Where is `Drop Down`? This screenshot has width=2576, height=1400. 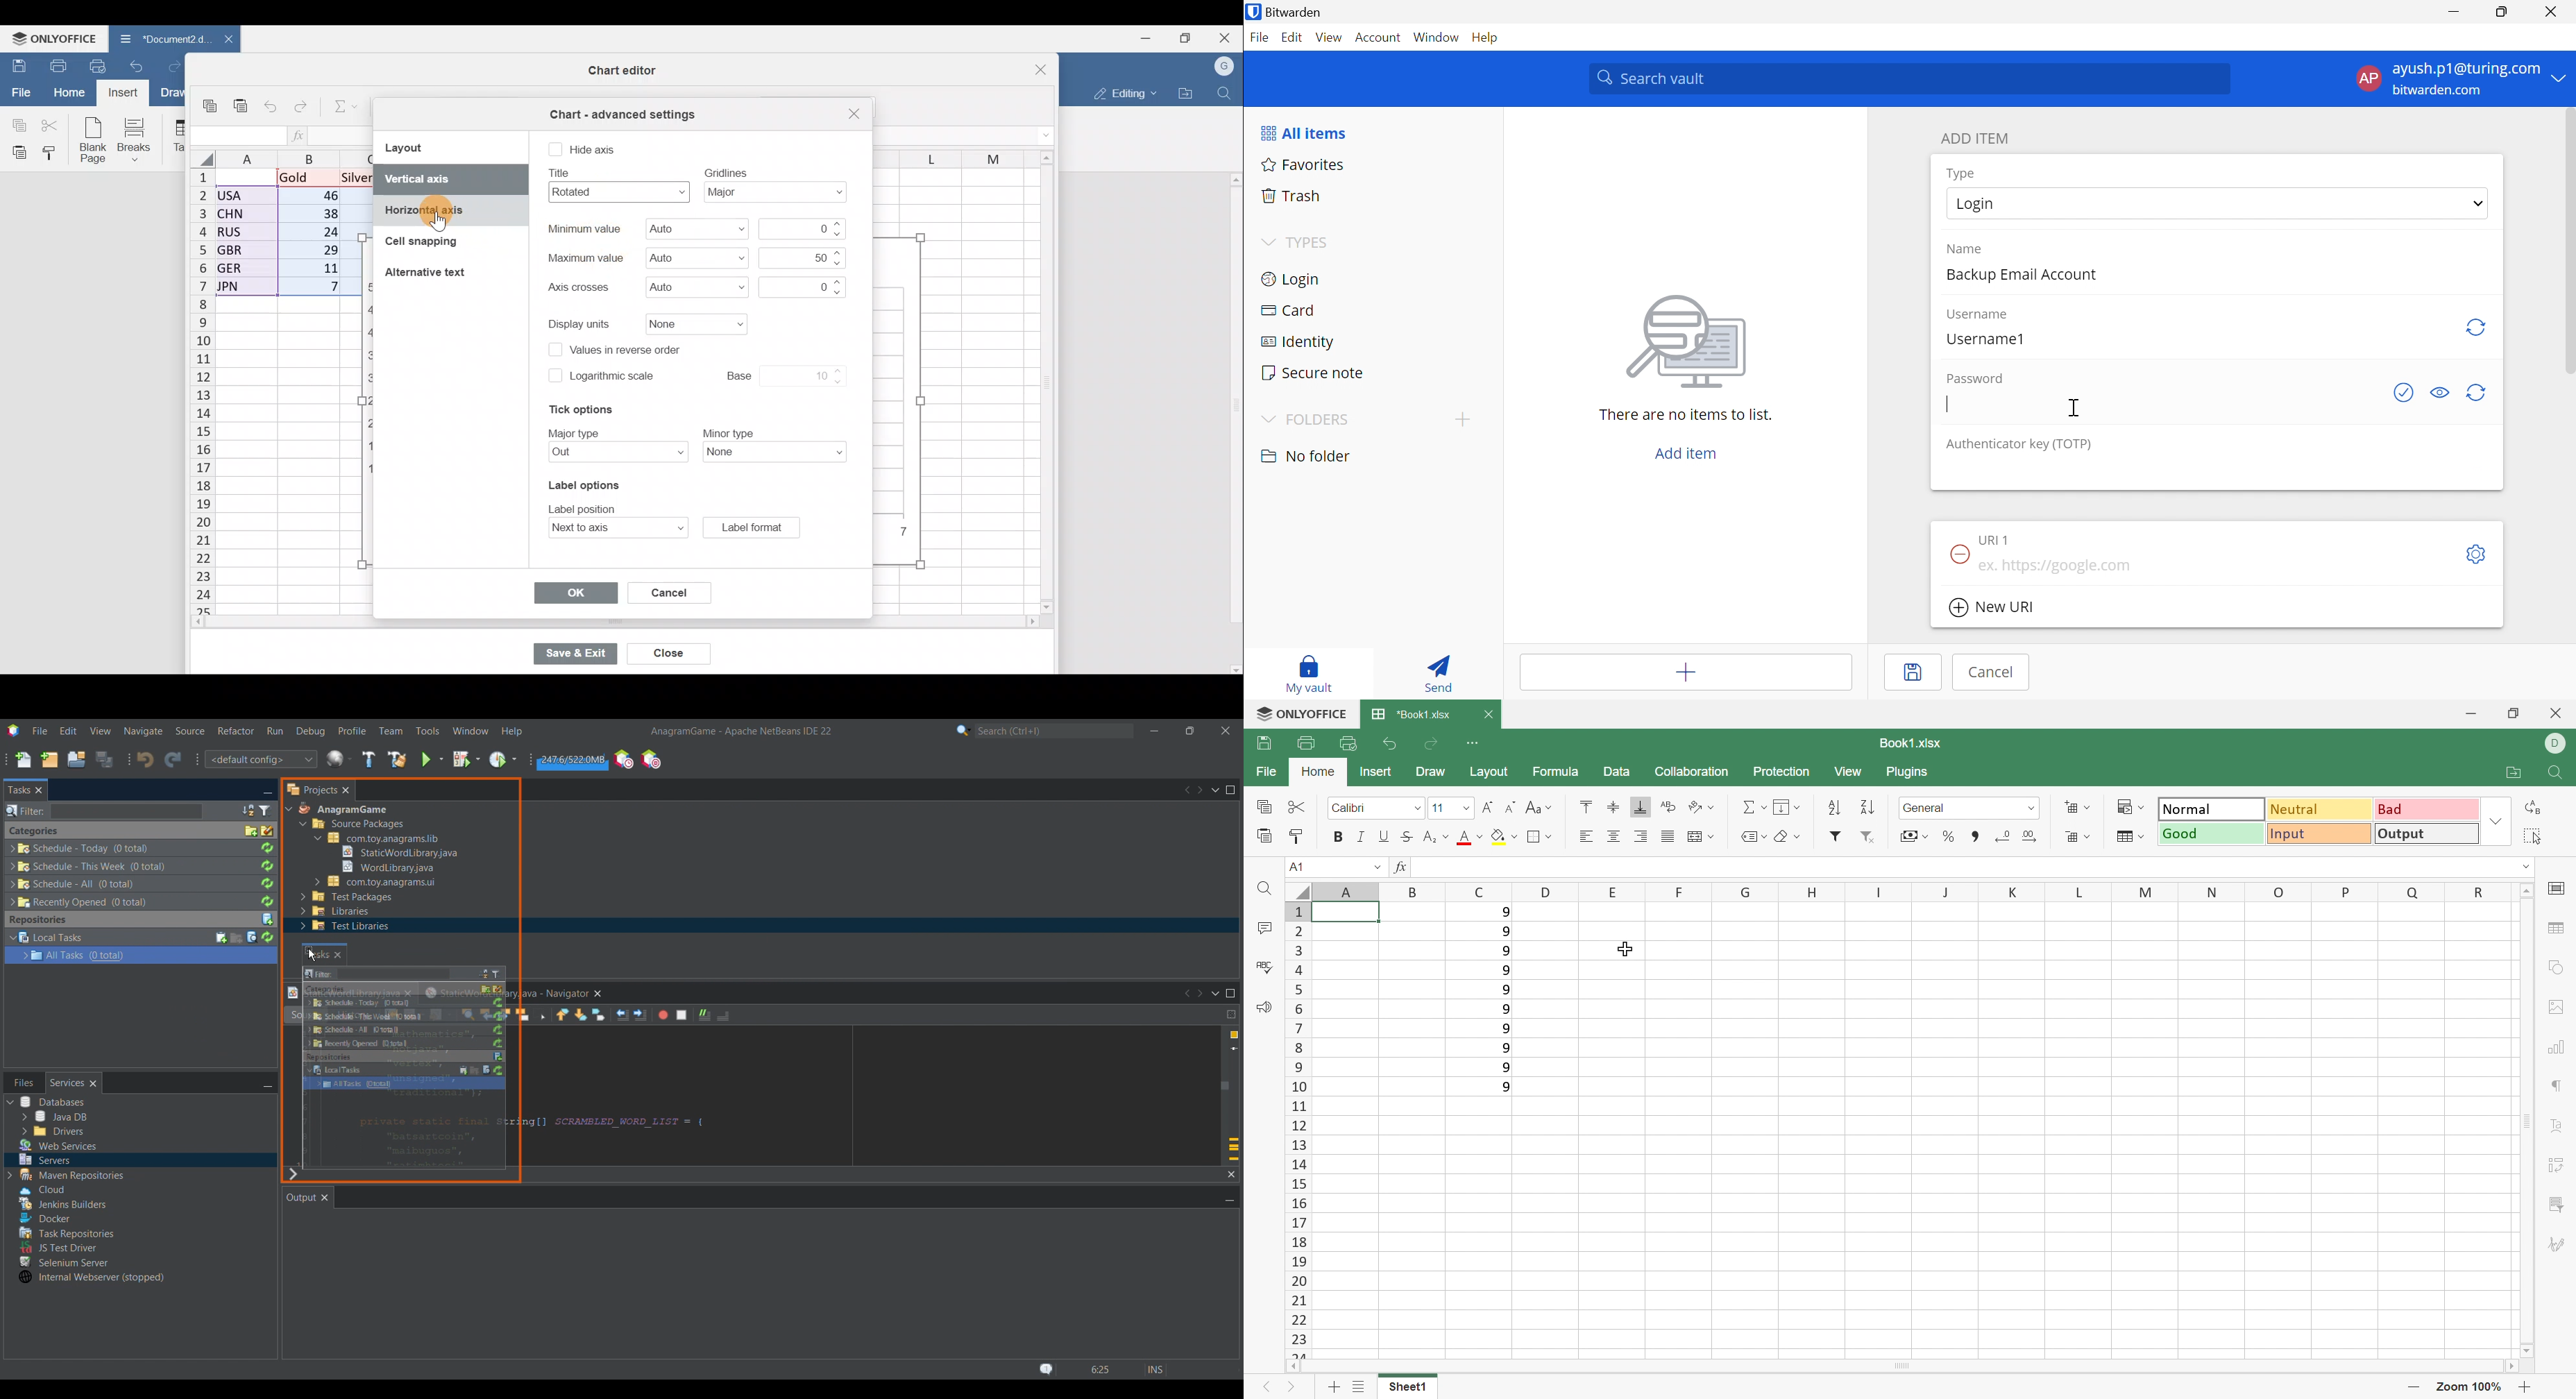 Drop Down is located at coordinates (1268, 242).